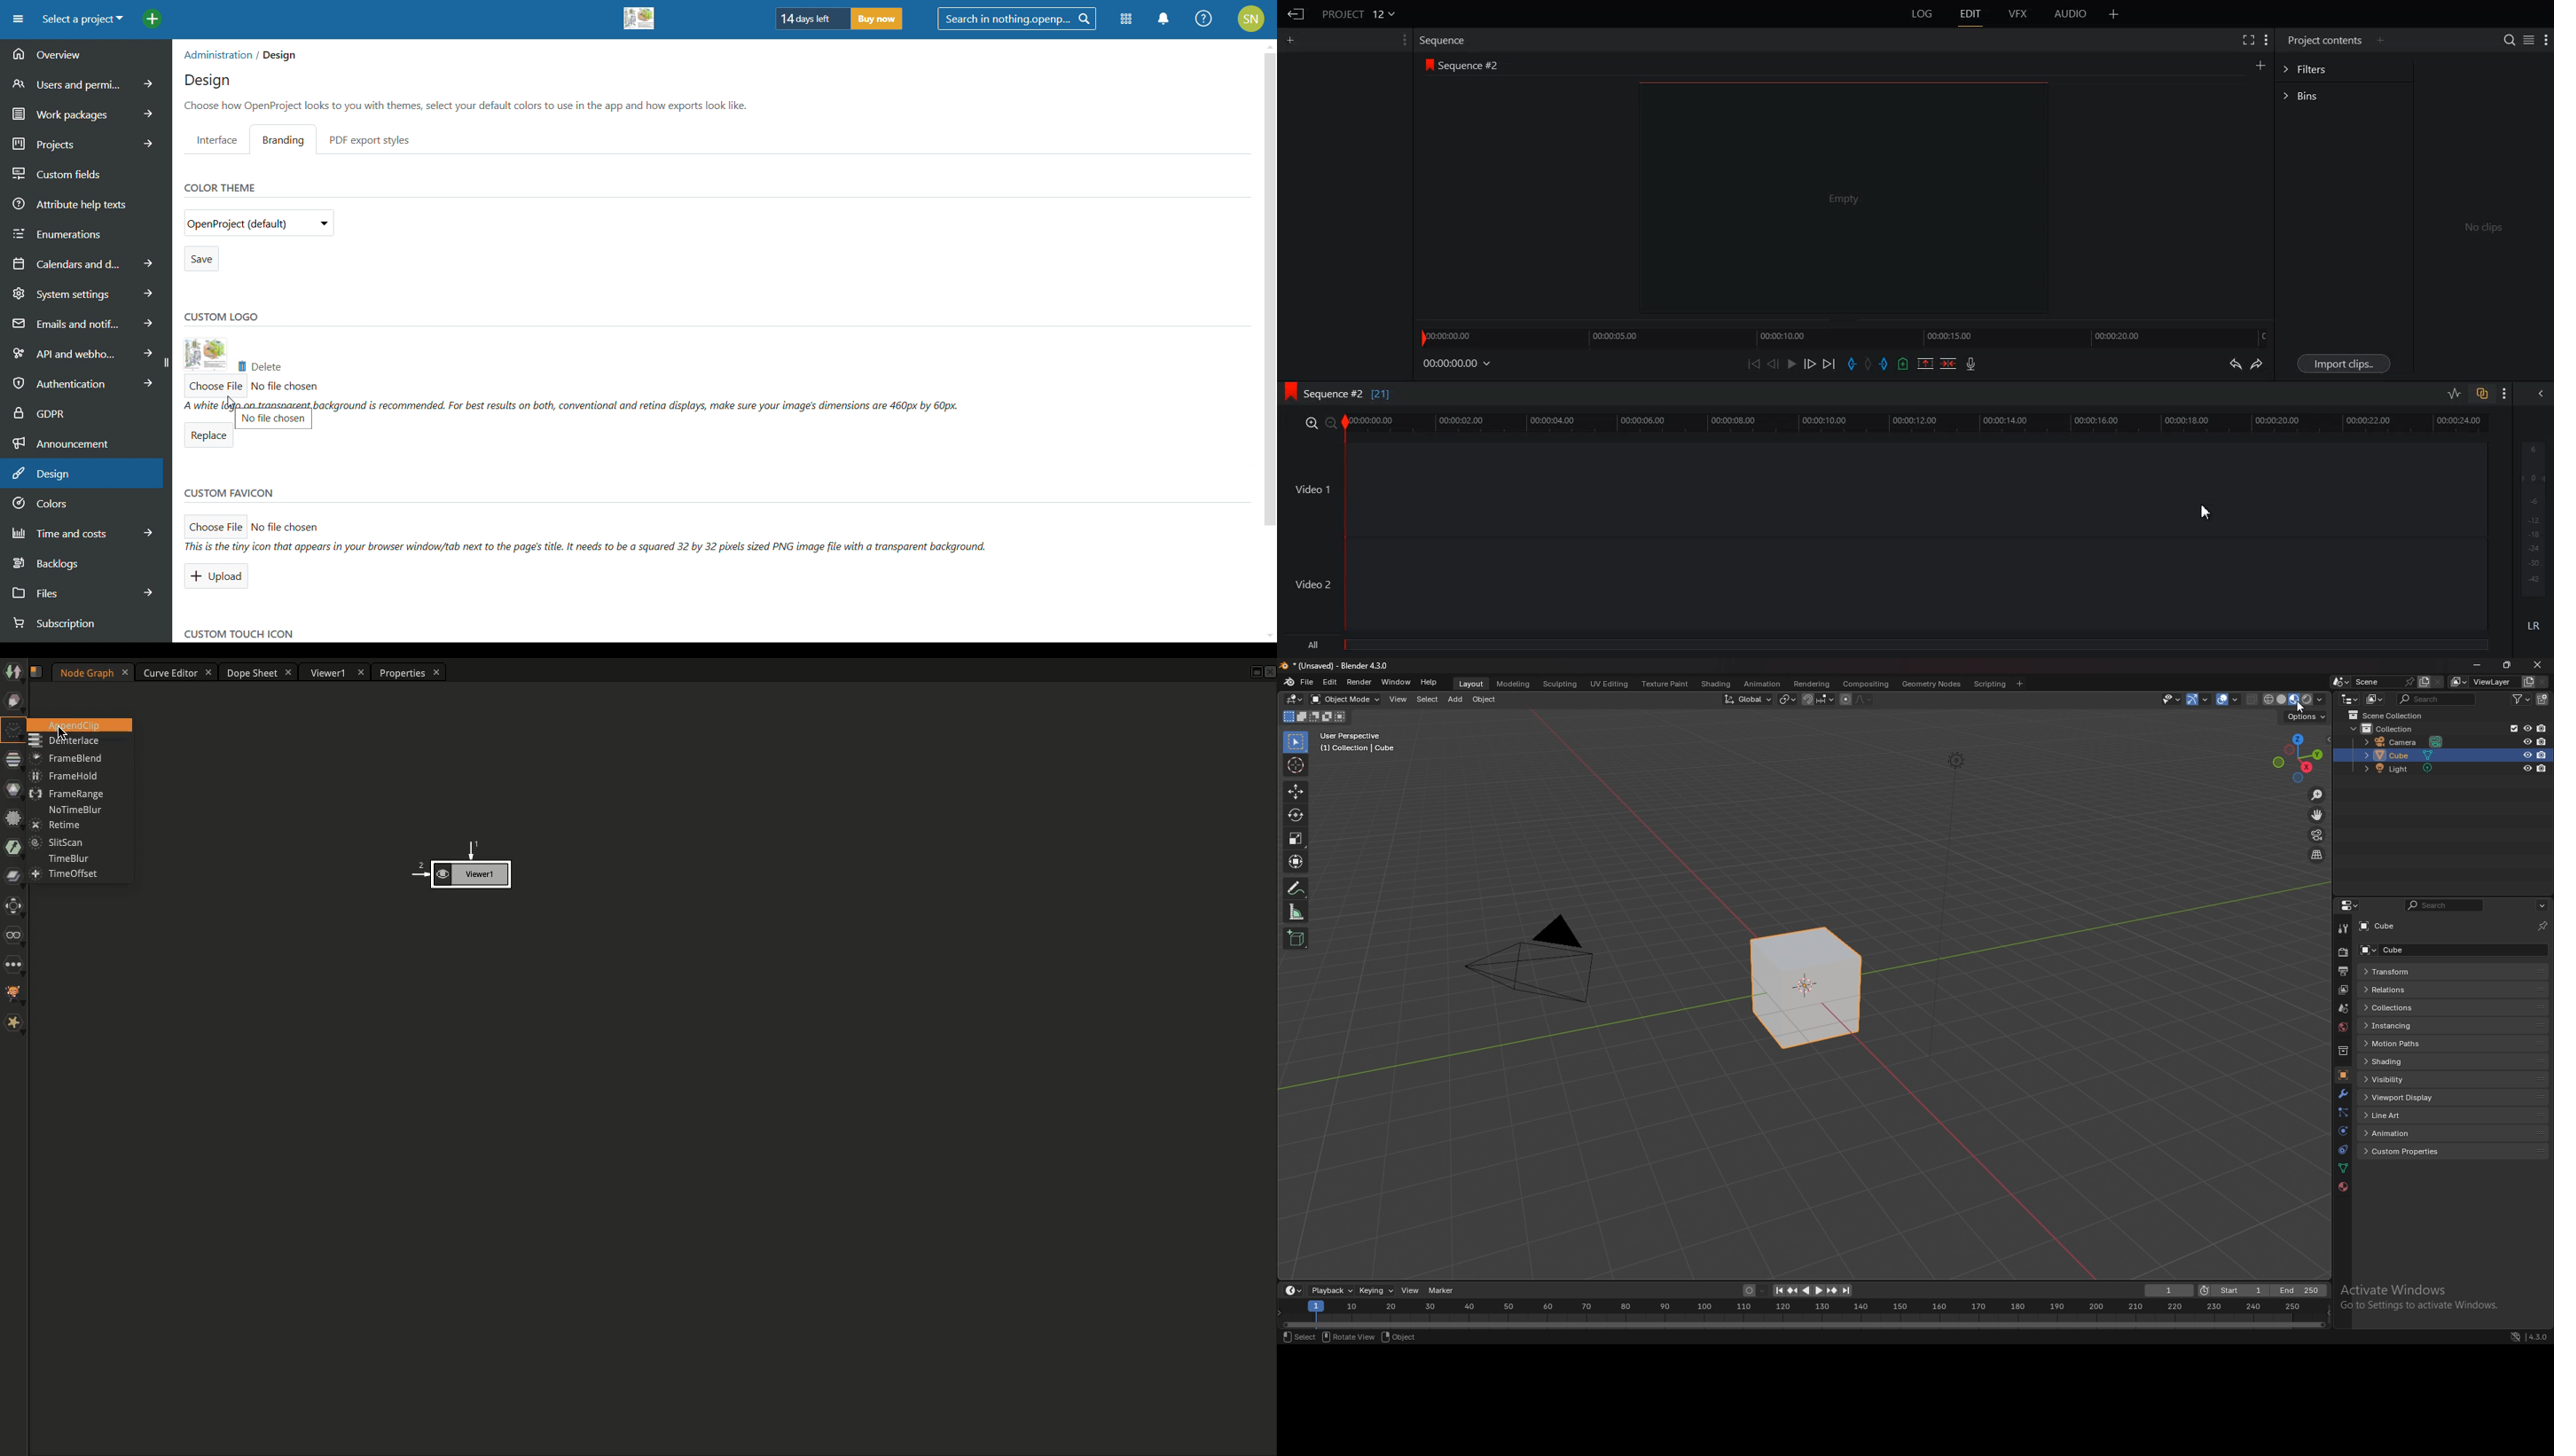 The image size is (2576, 1456). Describe the element at coordinates (1268, 314) in the screenshot. I see `vertical scroll bar` at that location.